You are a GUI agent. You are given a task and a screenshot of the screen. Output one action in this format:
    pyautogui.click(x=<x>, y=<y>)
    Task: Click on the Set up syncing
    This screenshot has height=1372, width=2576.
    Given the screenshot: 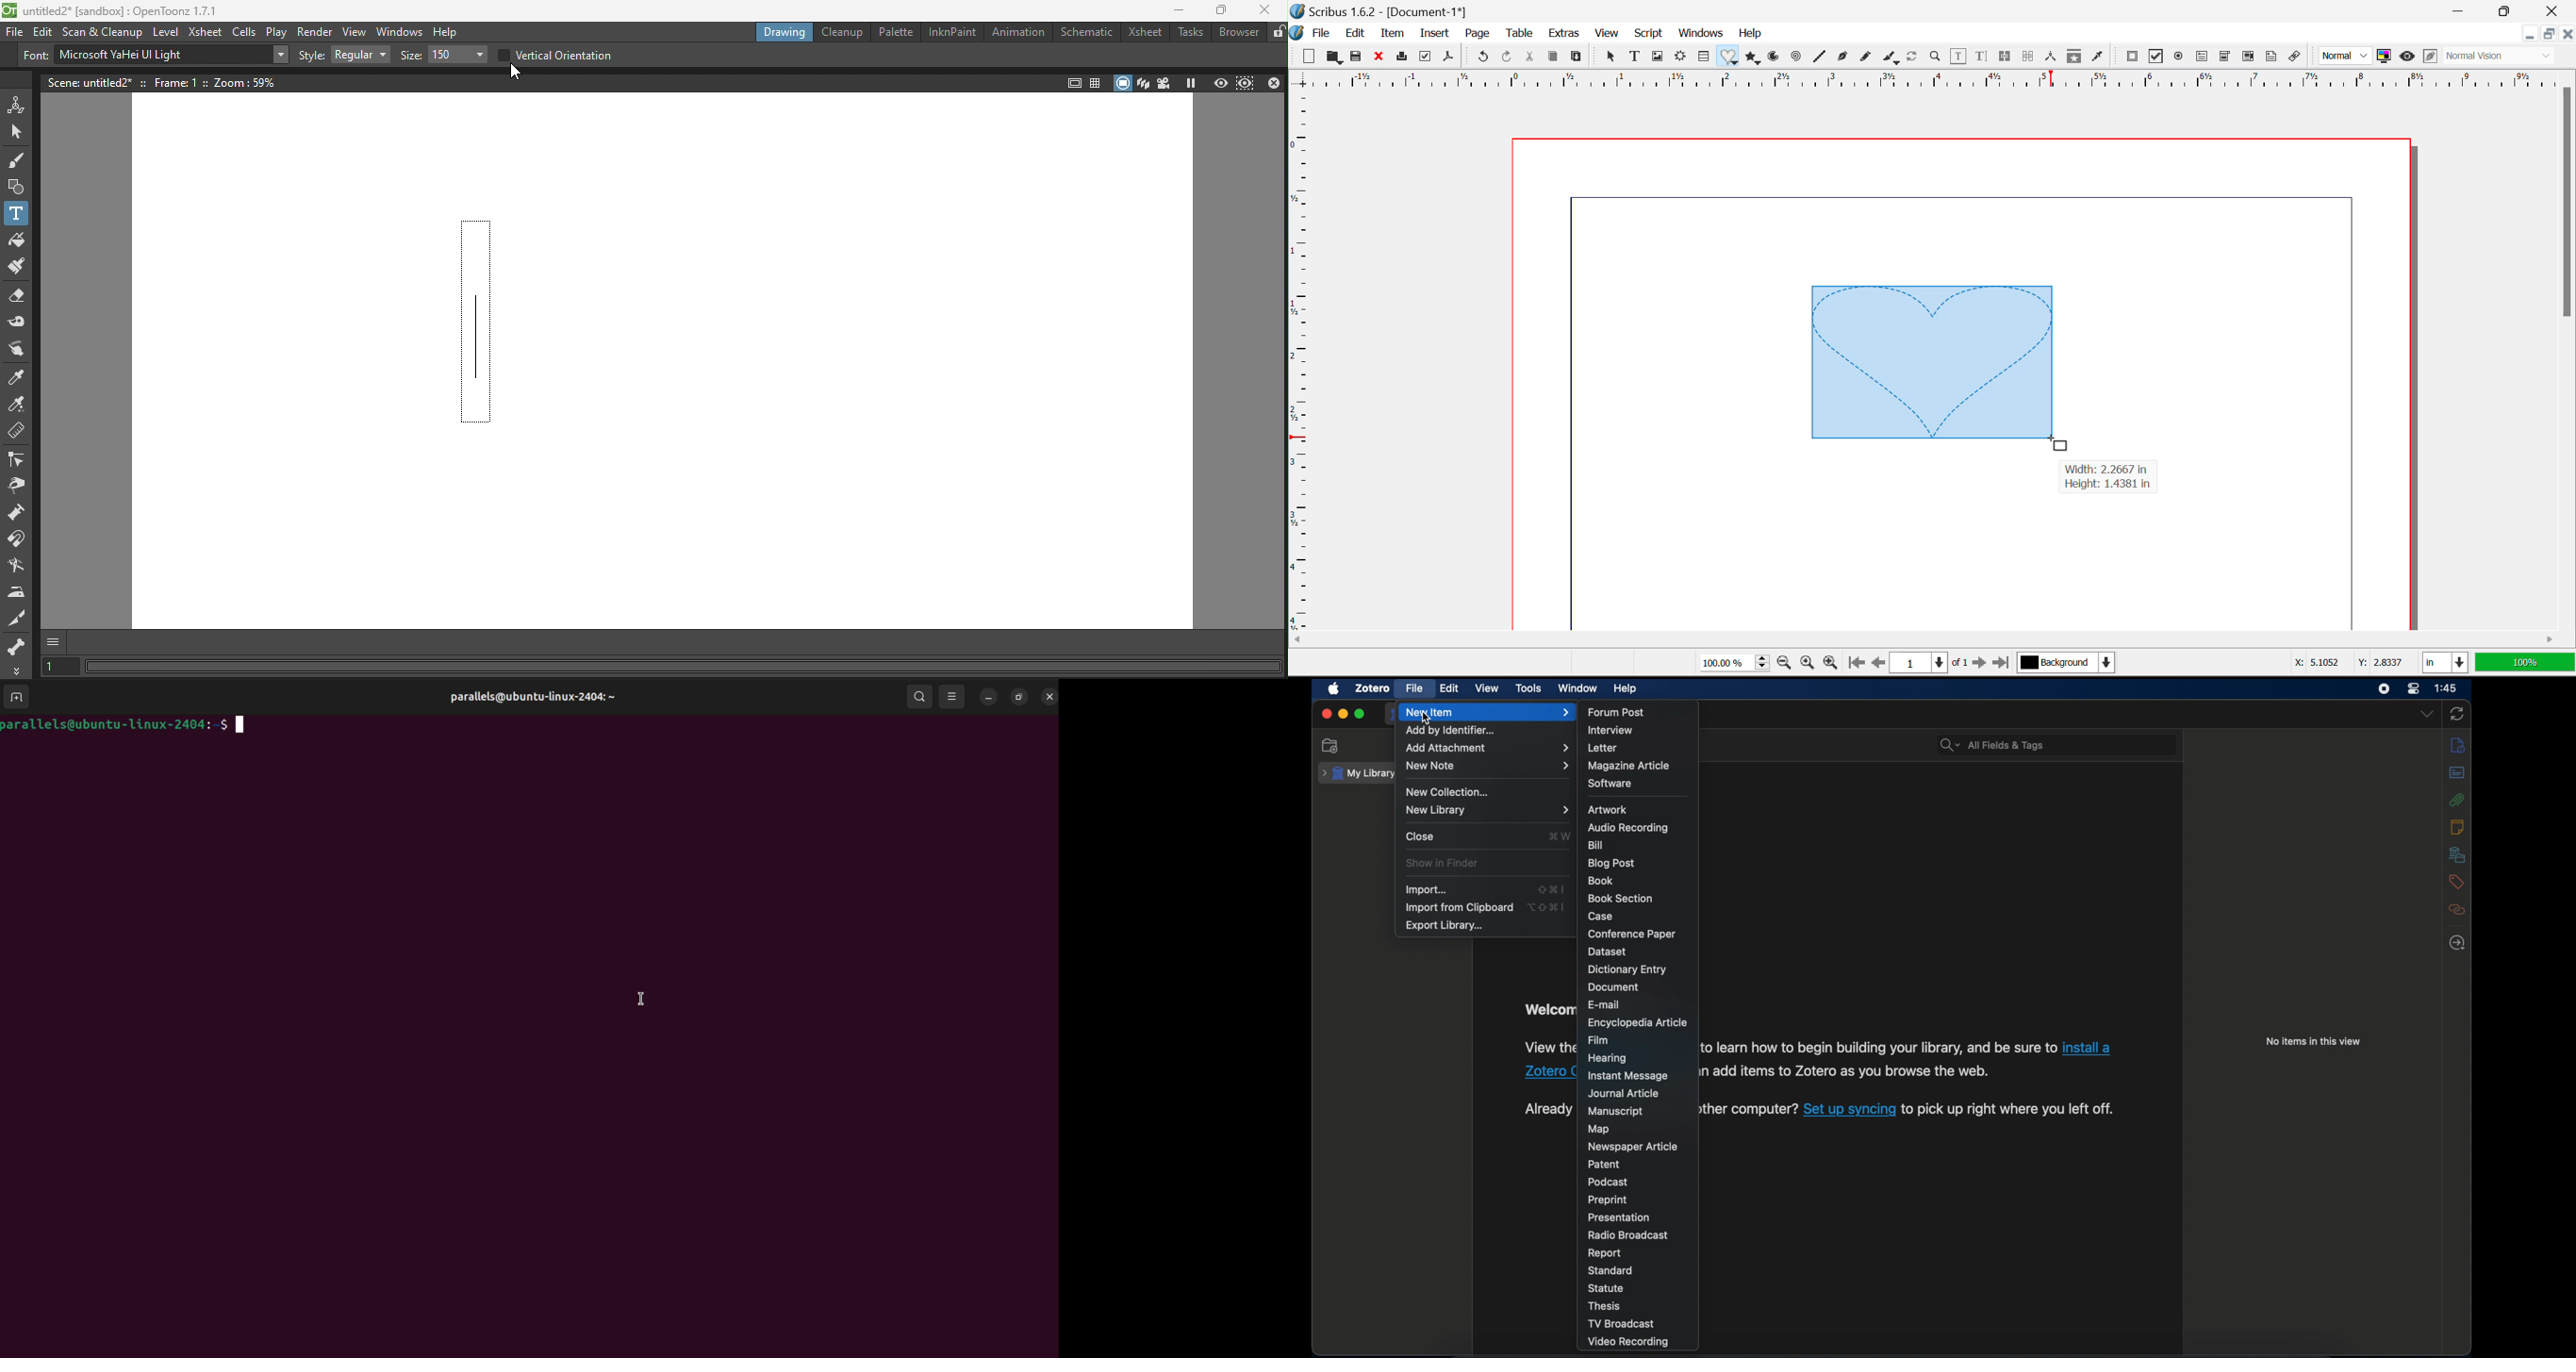 What is the action you would take?
    pyautogui.click(x=1850, y=1108)
    